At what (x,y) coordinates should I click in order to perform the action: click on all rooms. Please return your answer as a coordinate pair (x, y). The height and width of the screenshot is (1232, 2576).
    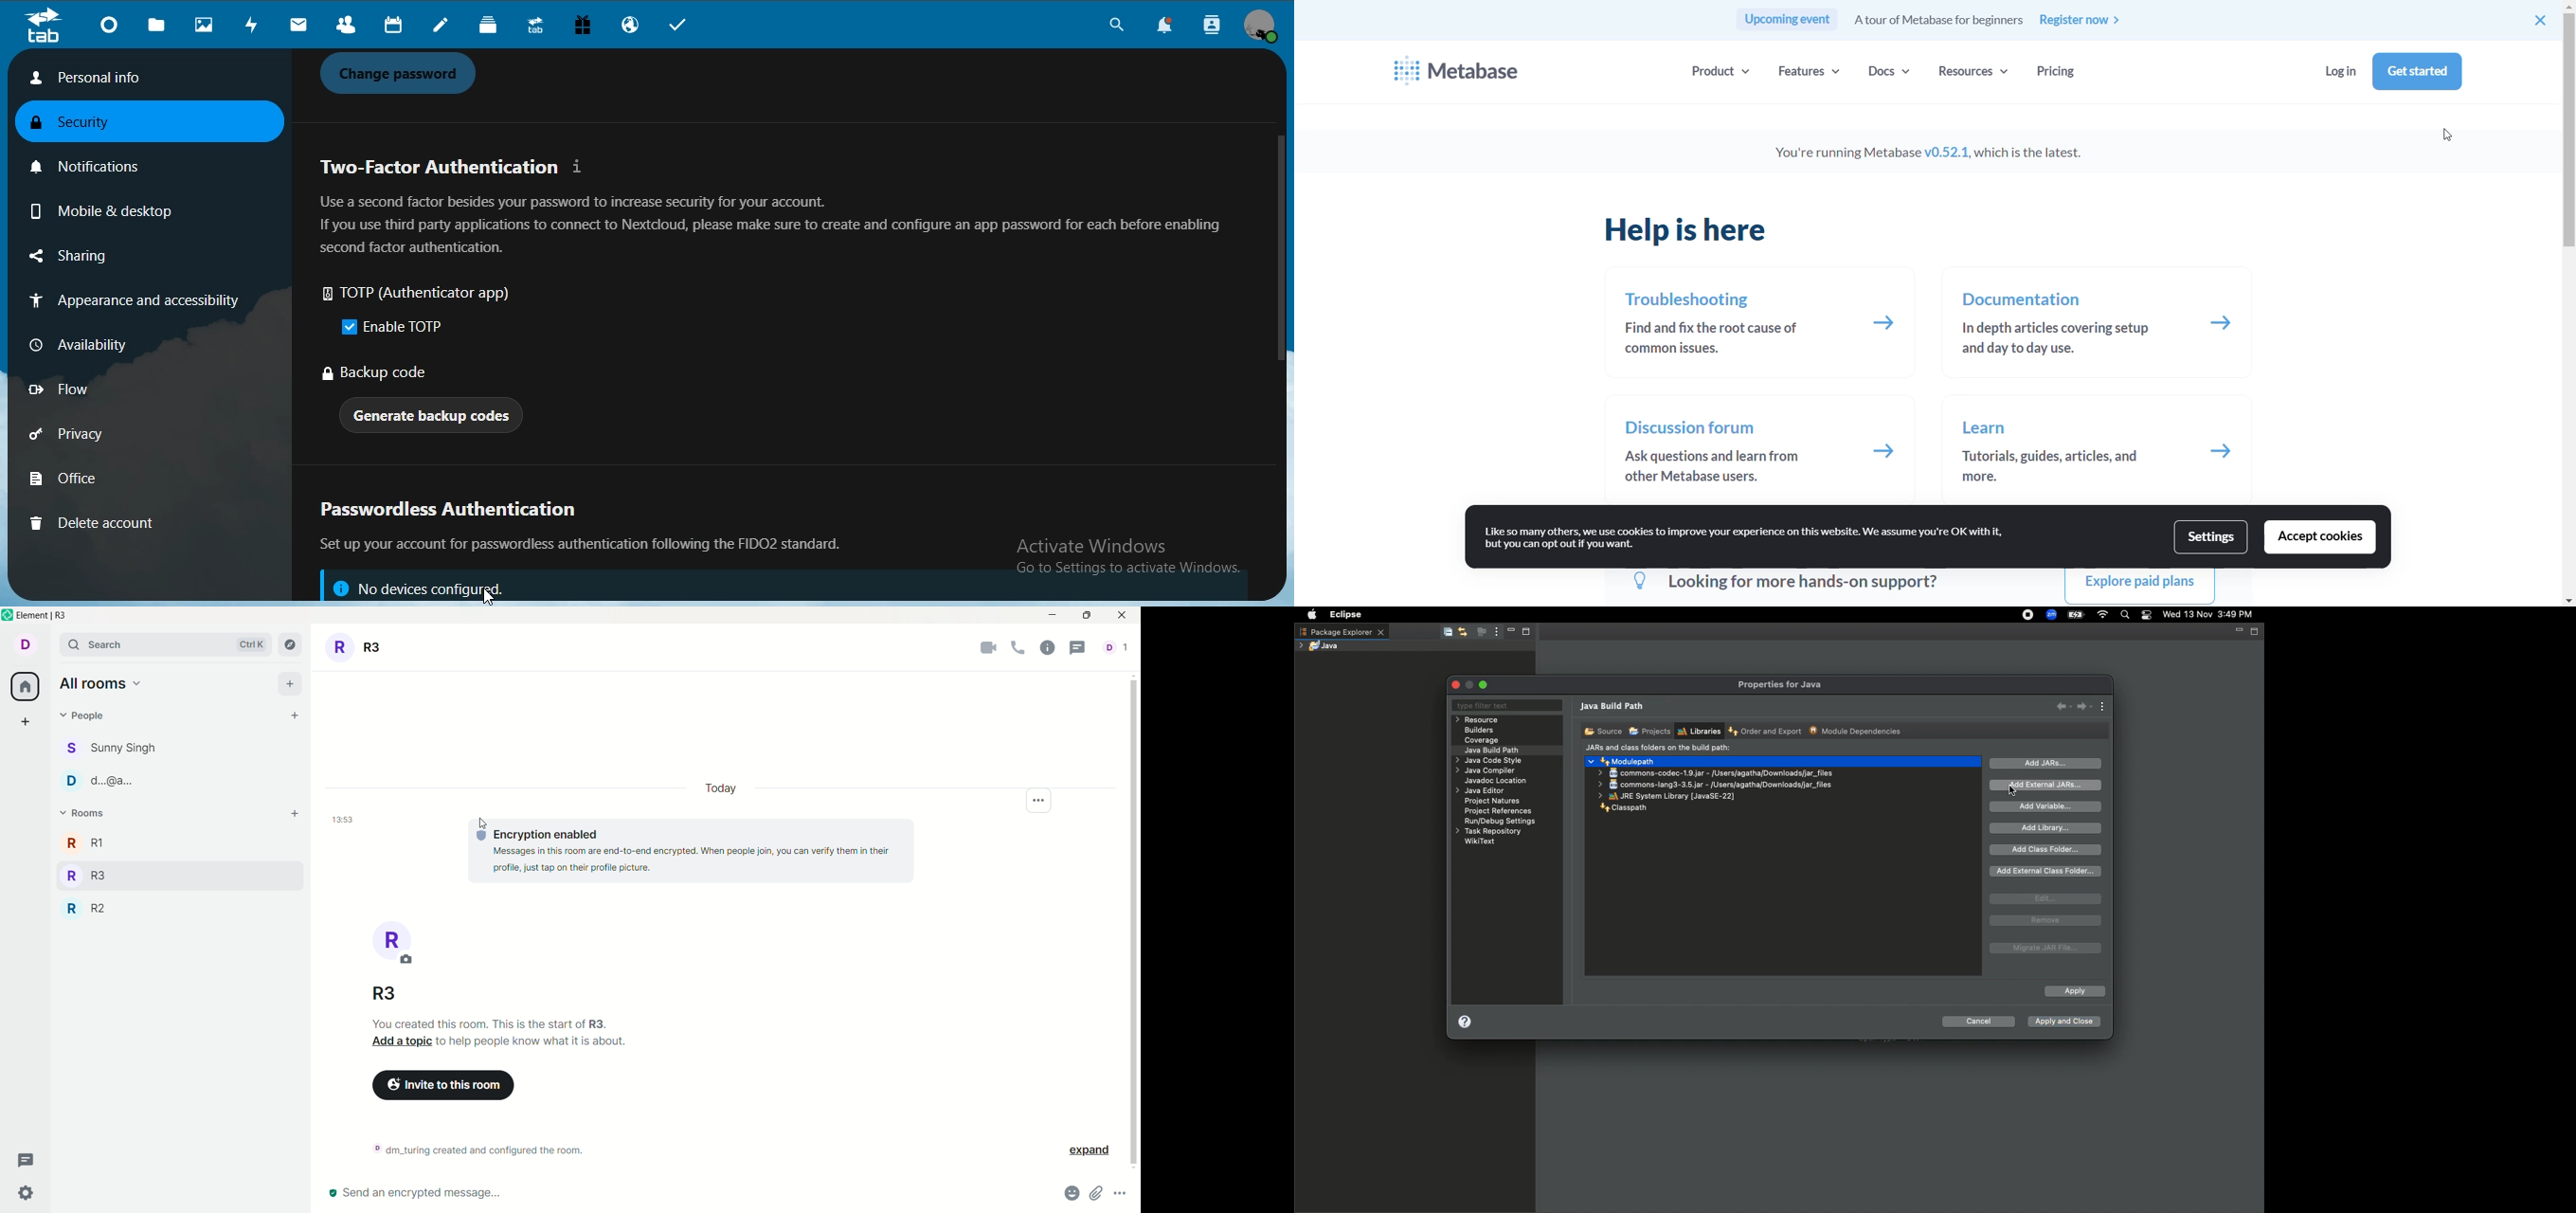
    Looking at the image, I should click on (101, 683).